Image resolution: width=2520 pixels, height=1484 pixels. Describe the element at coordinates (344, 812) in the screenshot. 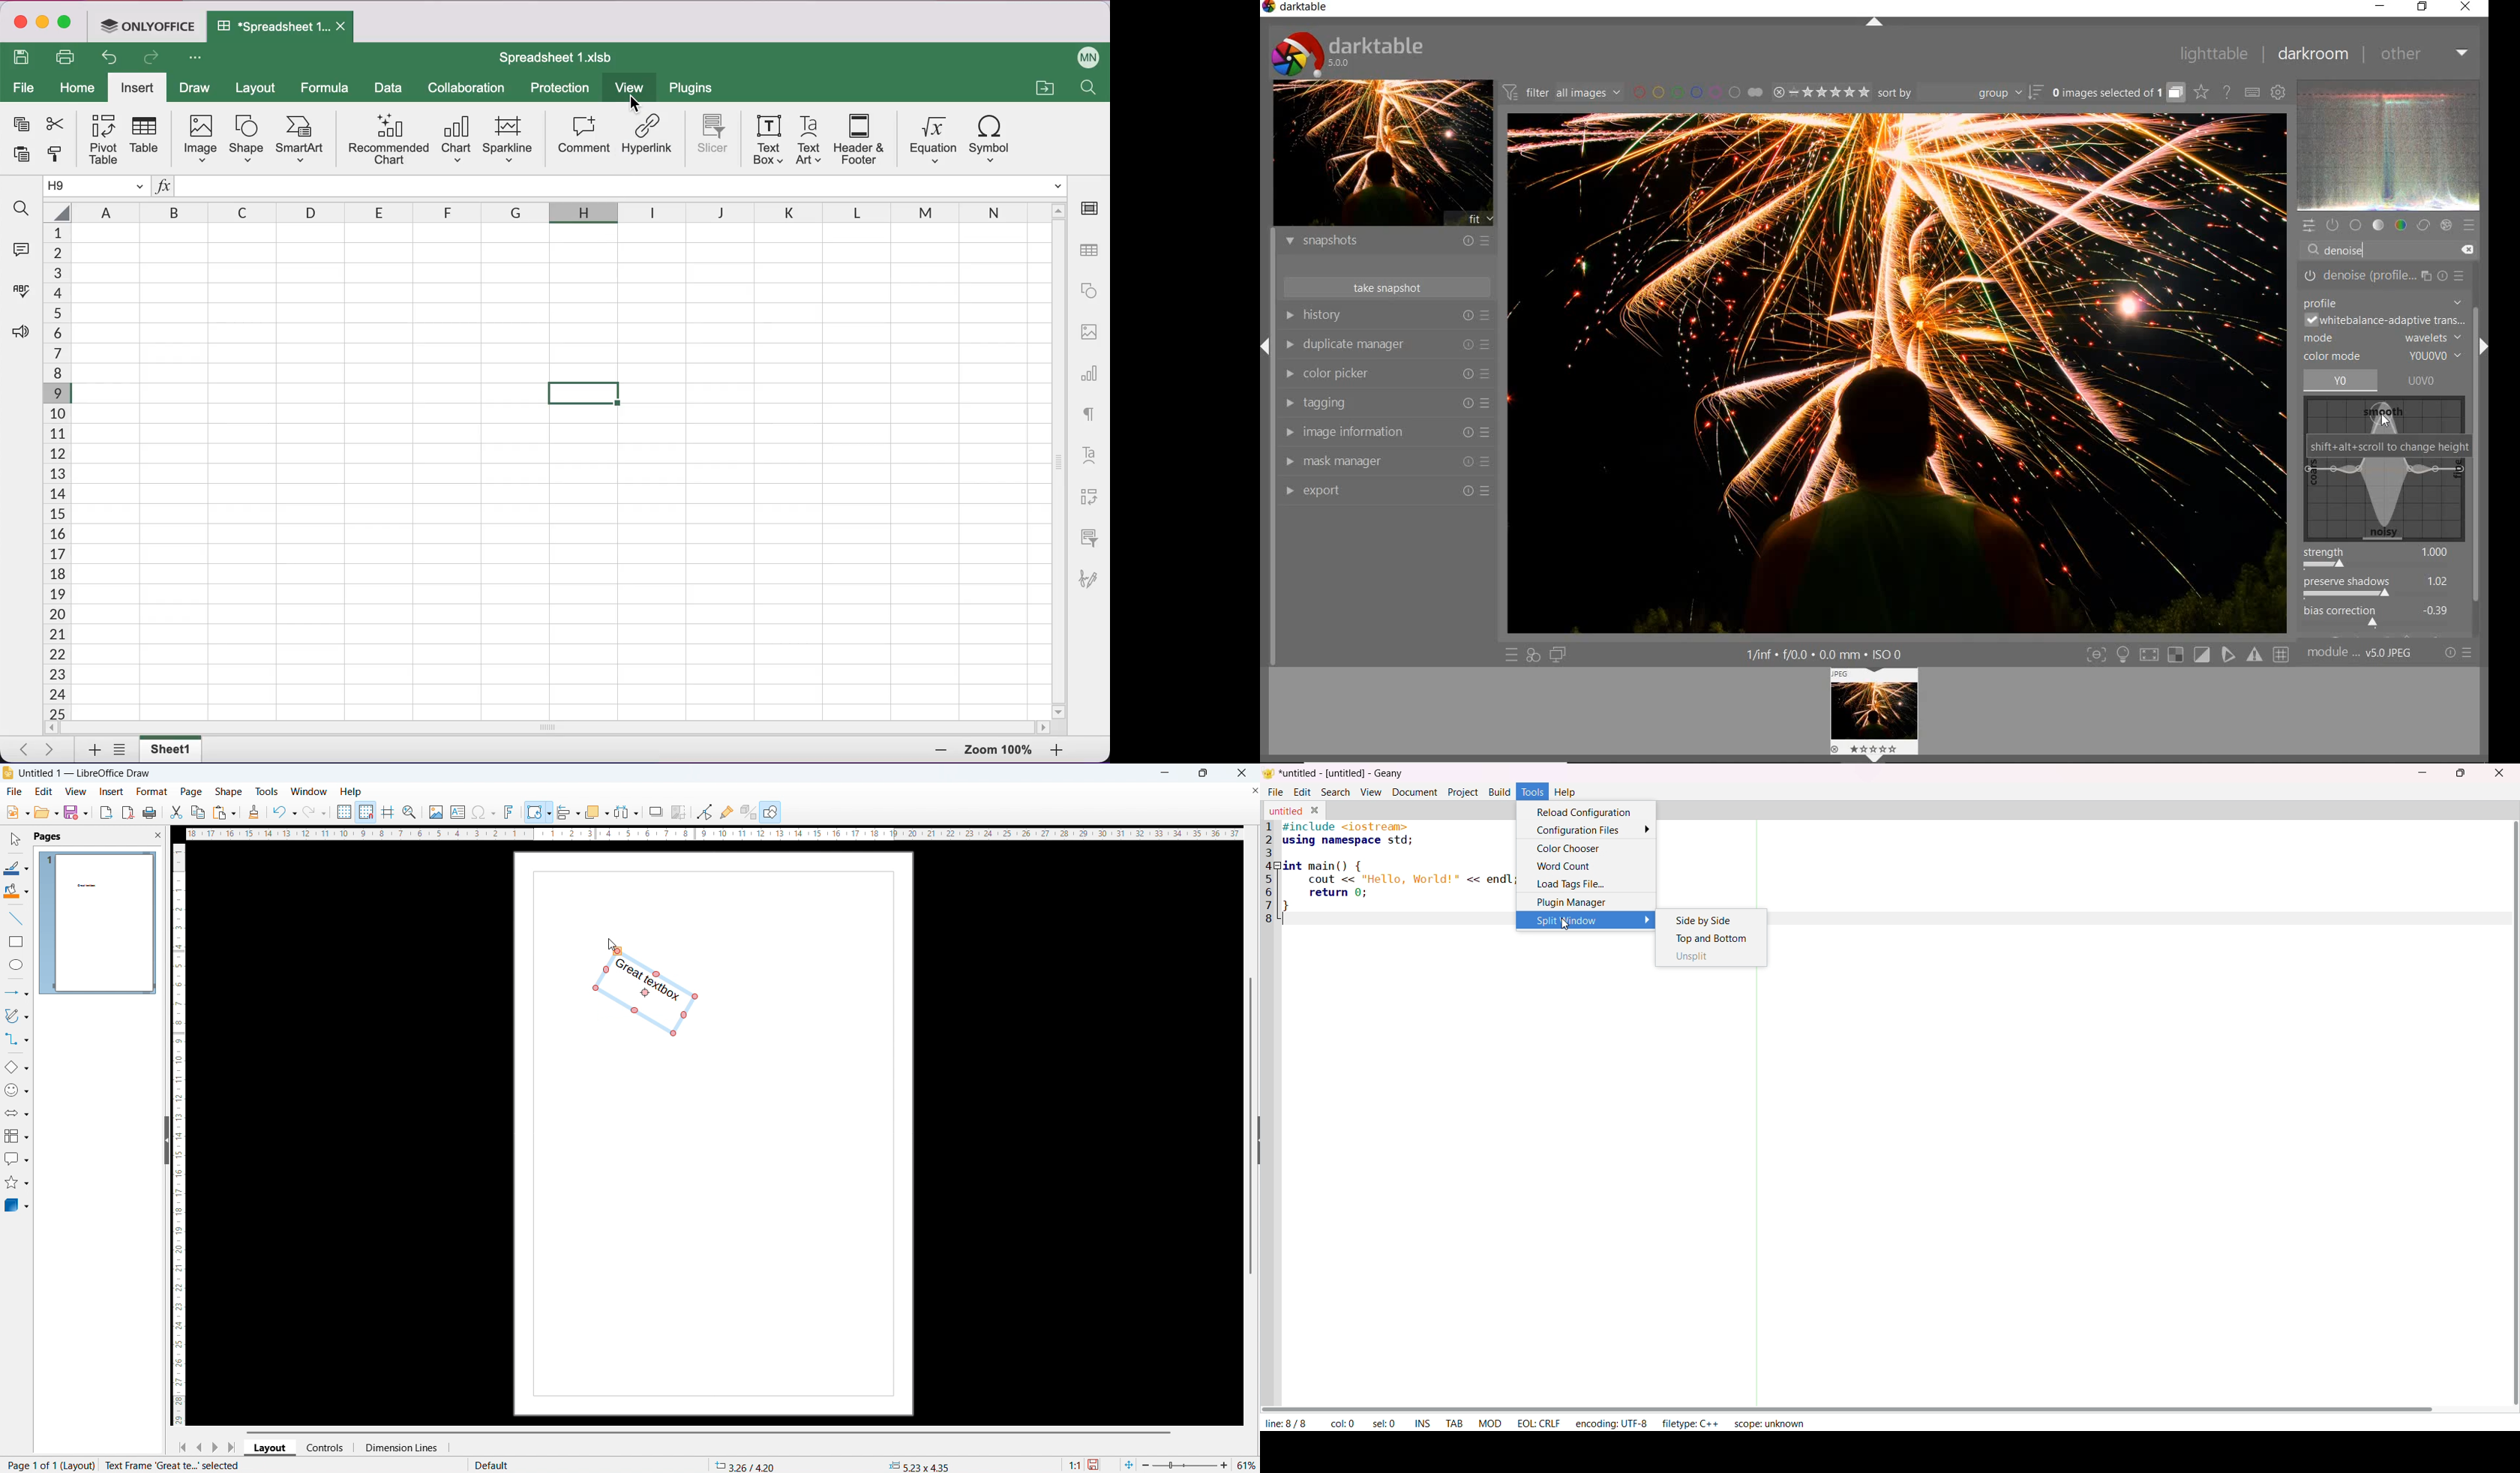

I see `show grid` at that location.